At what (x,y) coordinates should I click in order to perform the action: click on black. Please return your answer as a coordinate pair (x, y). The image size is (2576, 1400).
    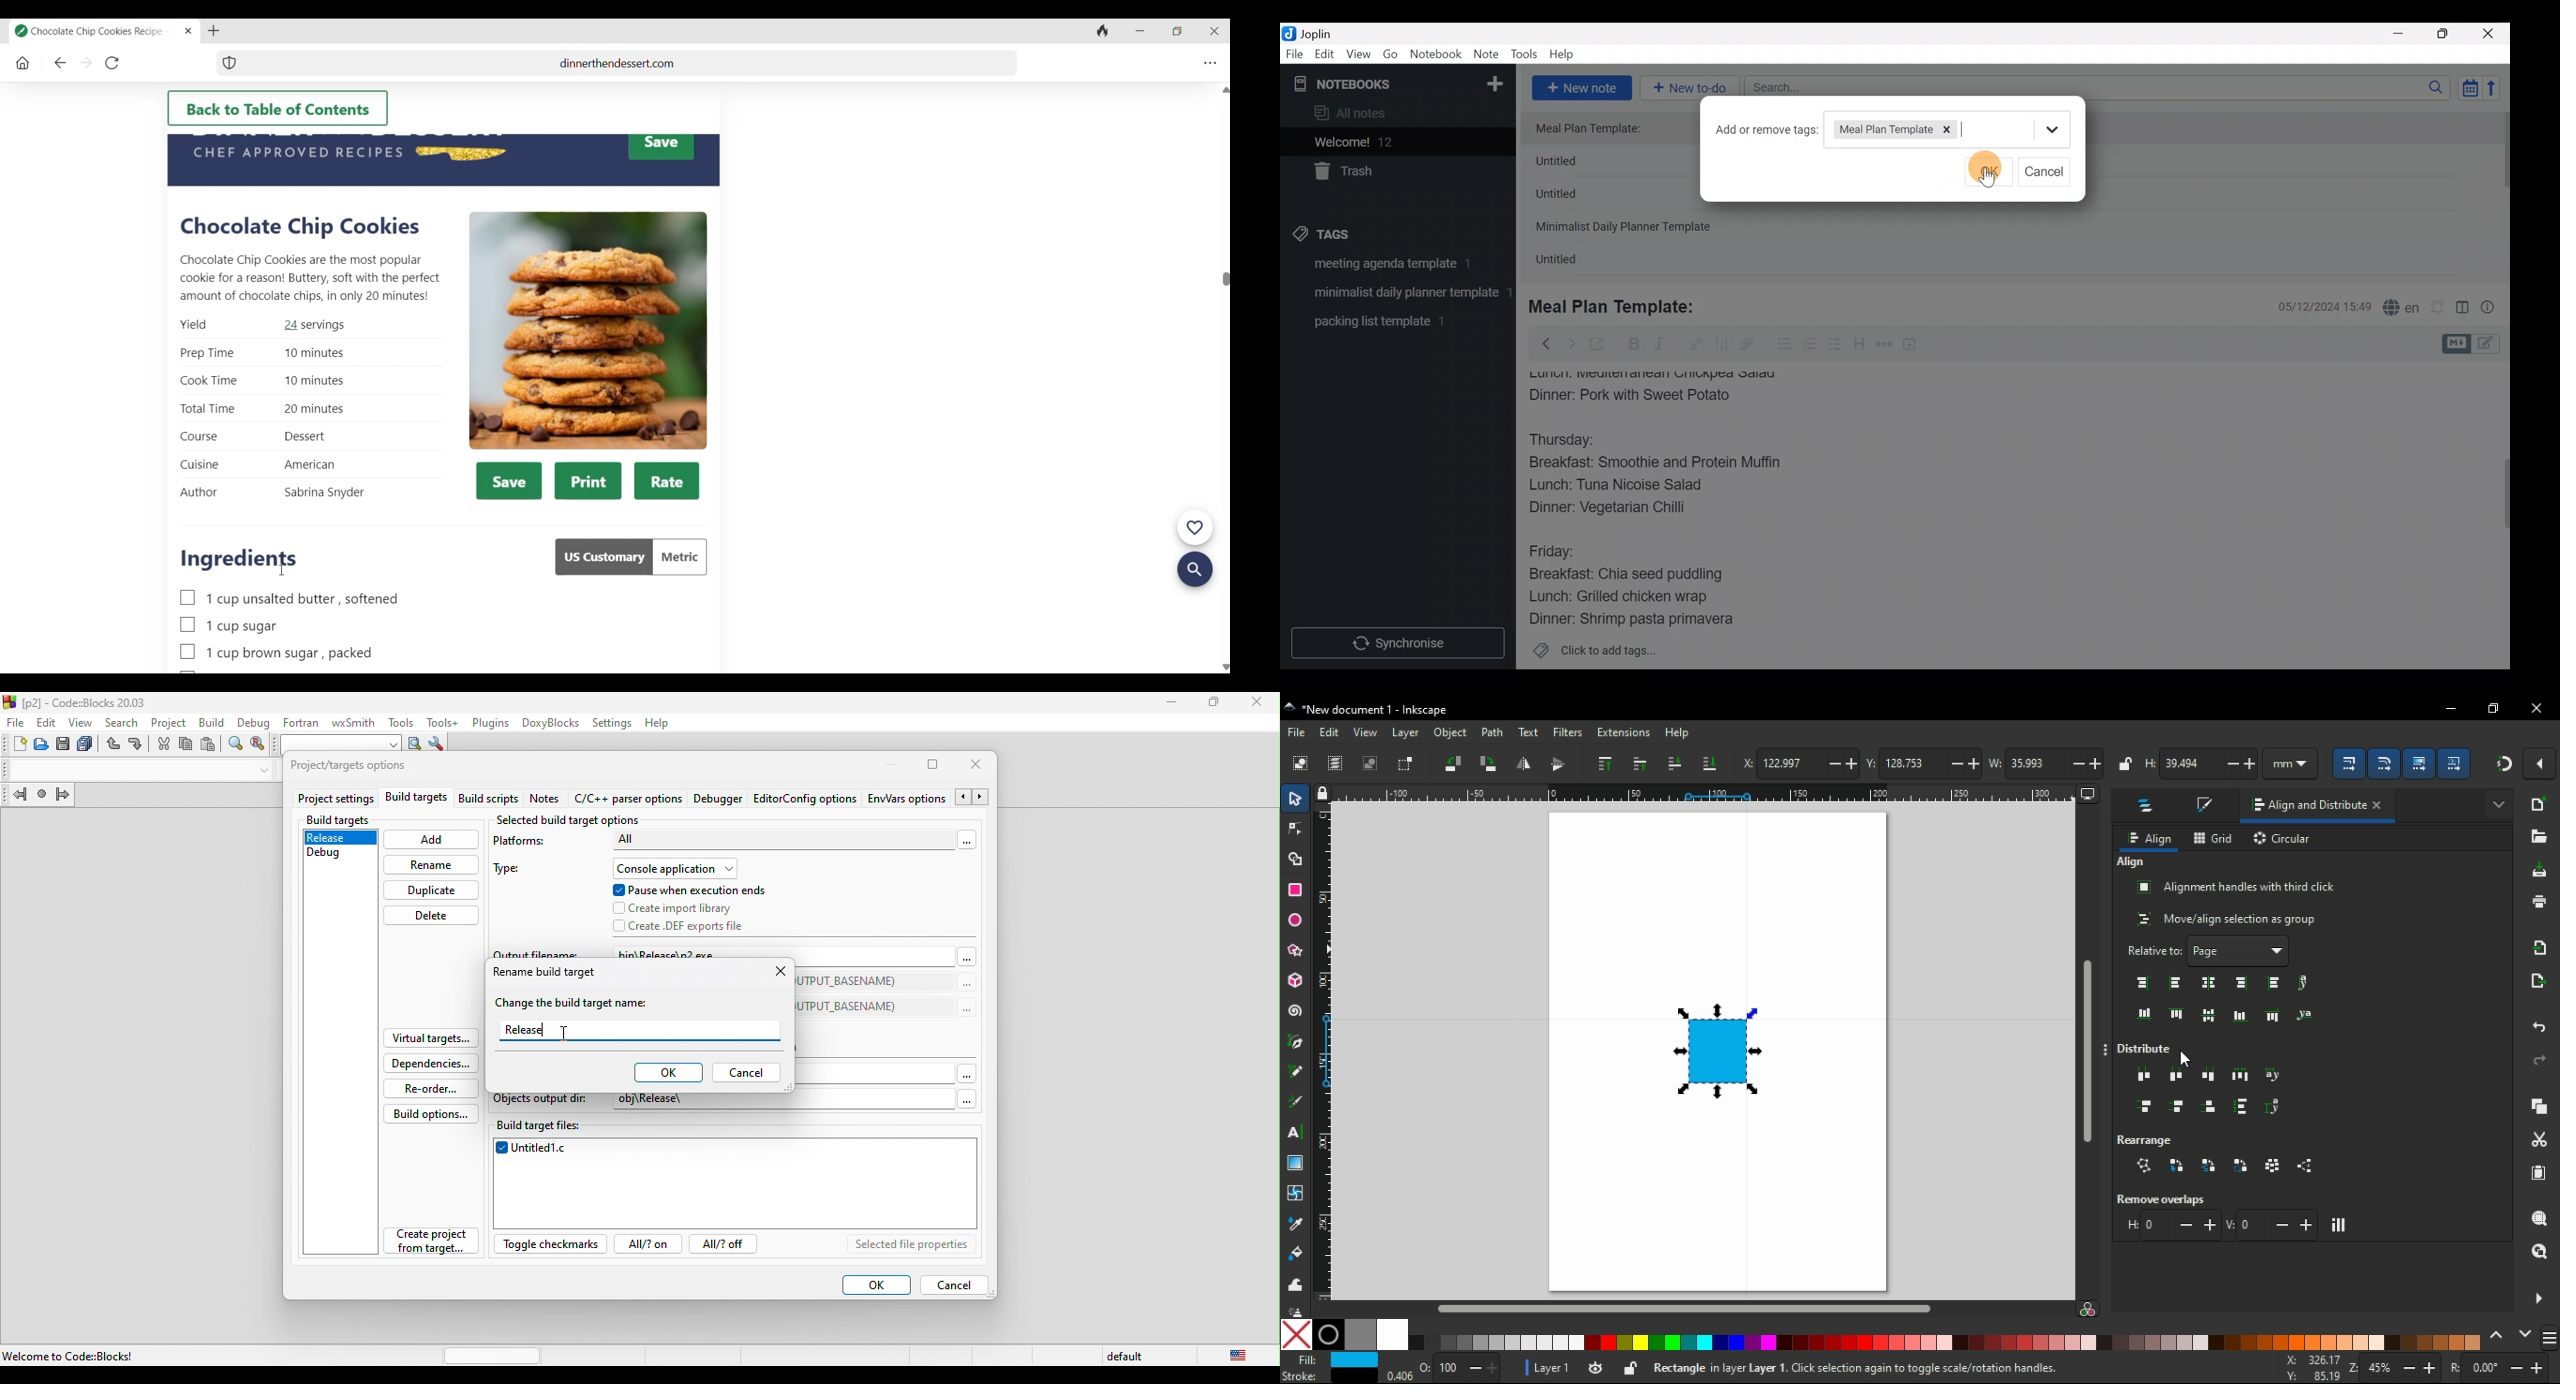
    Looking at the image, I should click on (1328, 1335).